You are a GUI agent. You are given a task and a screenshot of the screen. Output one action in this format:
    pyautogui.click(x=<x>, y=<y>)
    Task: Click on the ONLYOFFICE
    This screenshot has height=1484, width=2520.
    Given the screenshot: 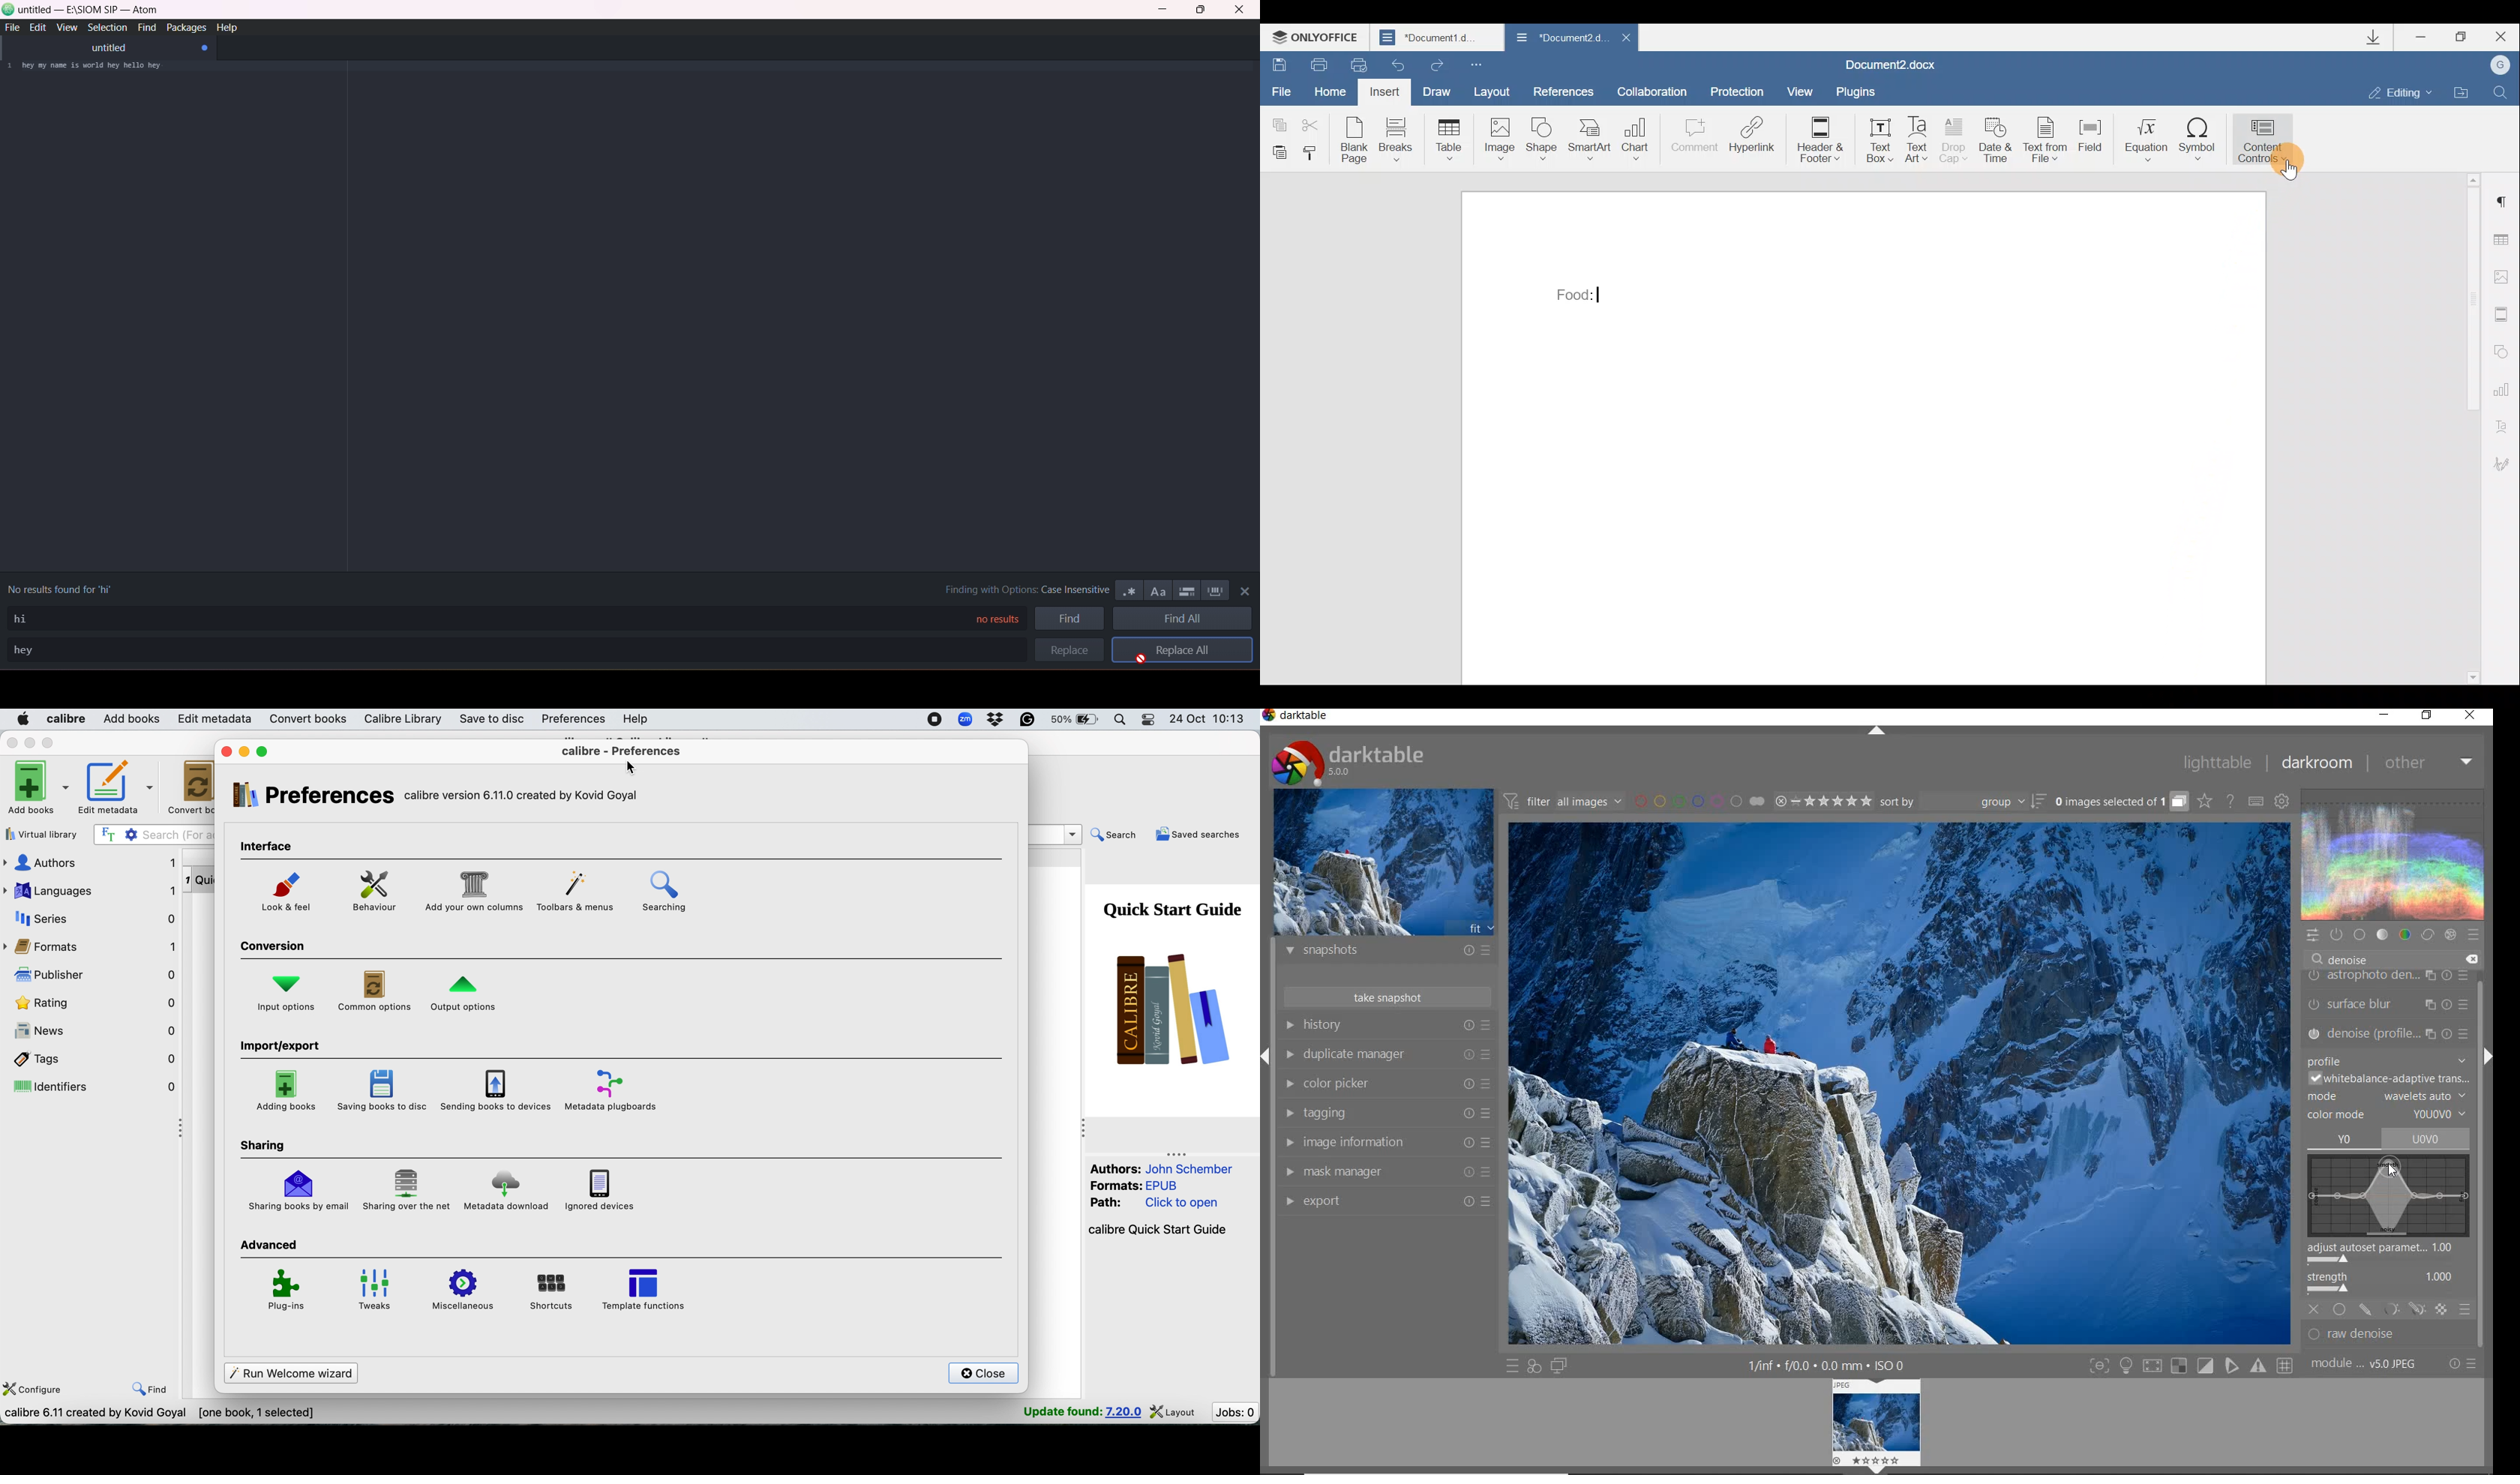 What is the action you would take?
    pyautogui.click(x=1318, y=37)
    